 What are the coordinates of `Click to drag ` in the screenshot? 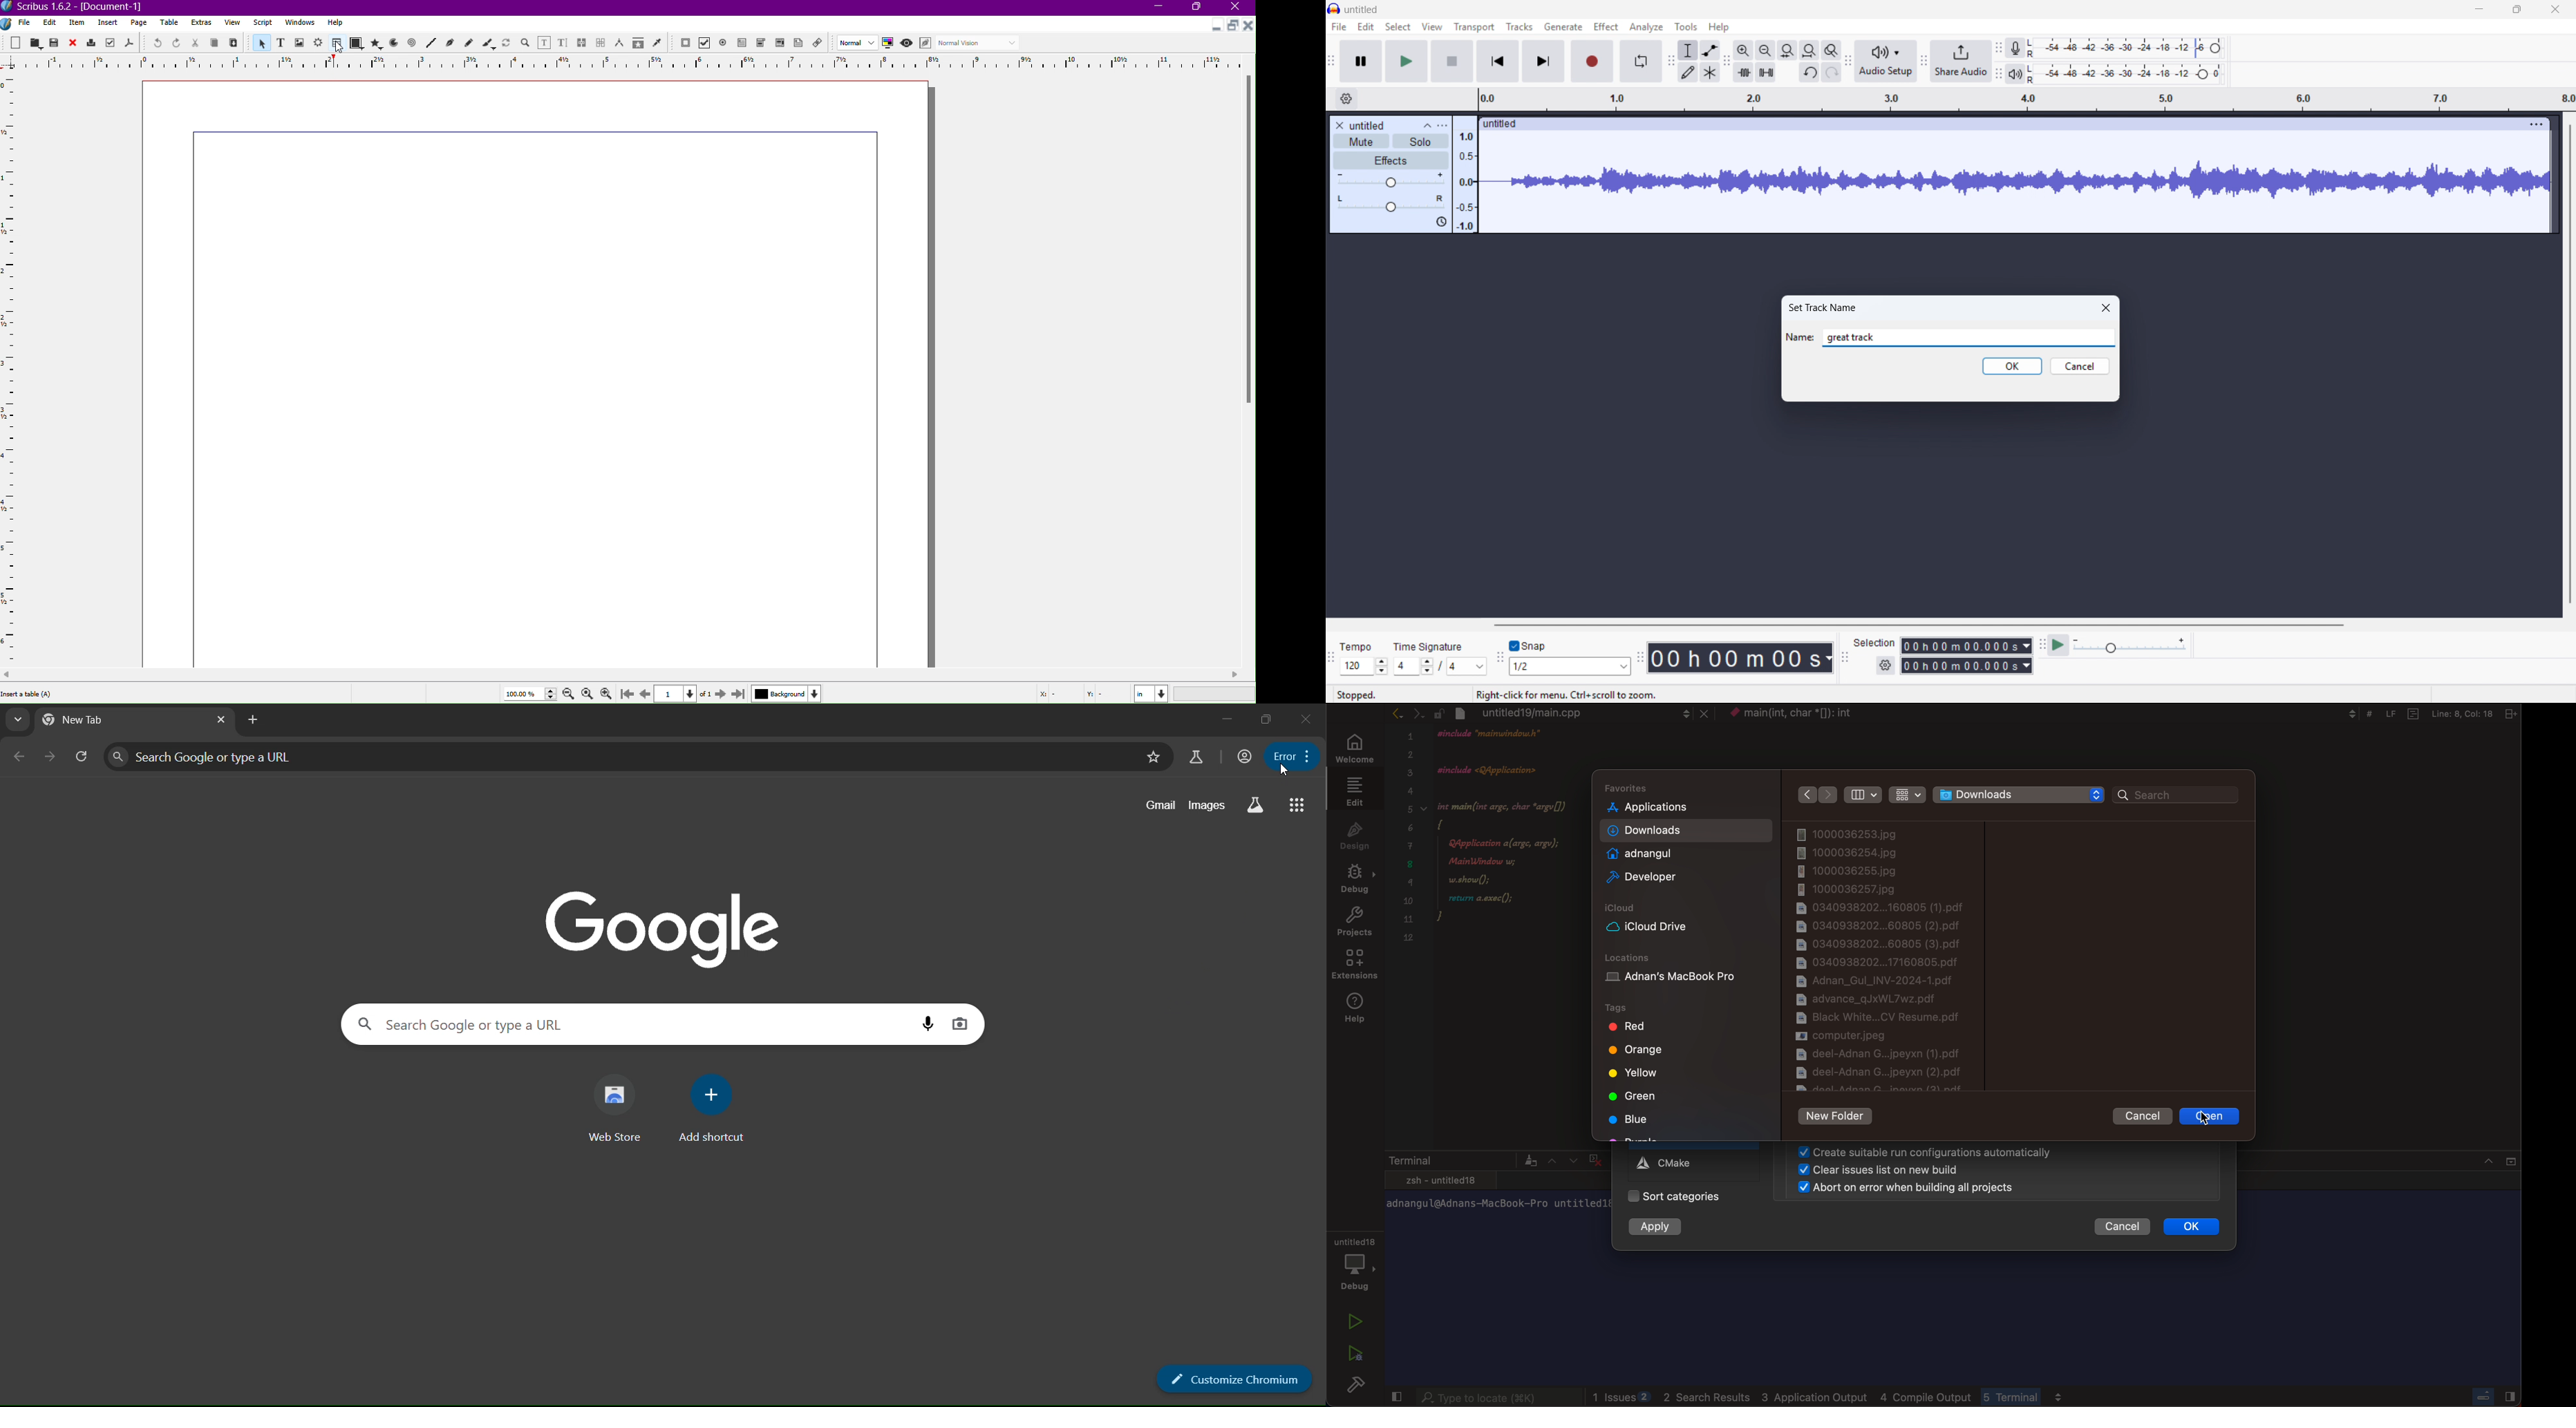 It's located at (2000, 124).